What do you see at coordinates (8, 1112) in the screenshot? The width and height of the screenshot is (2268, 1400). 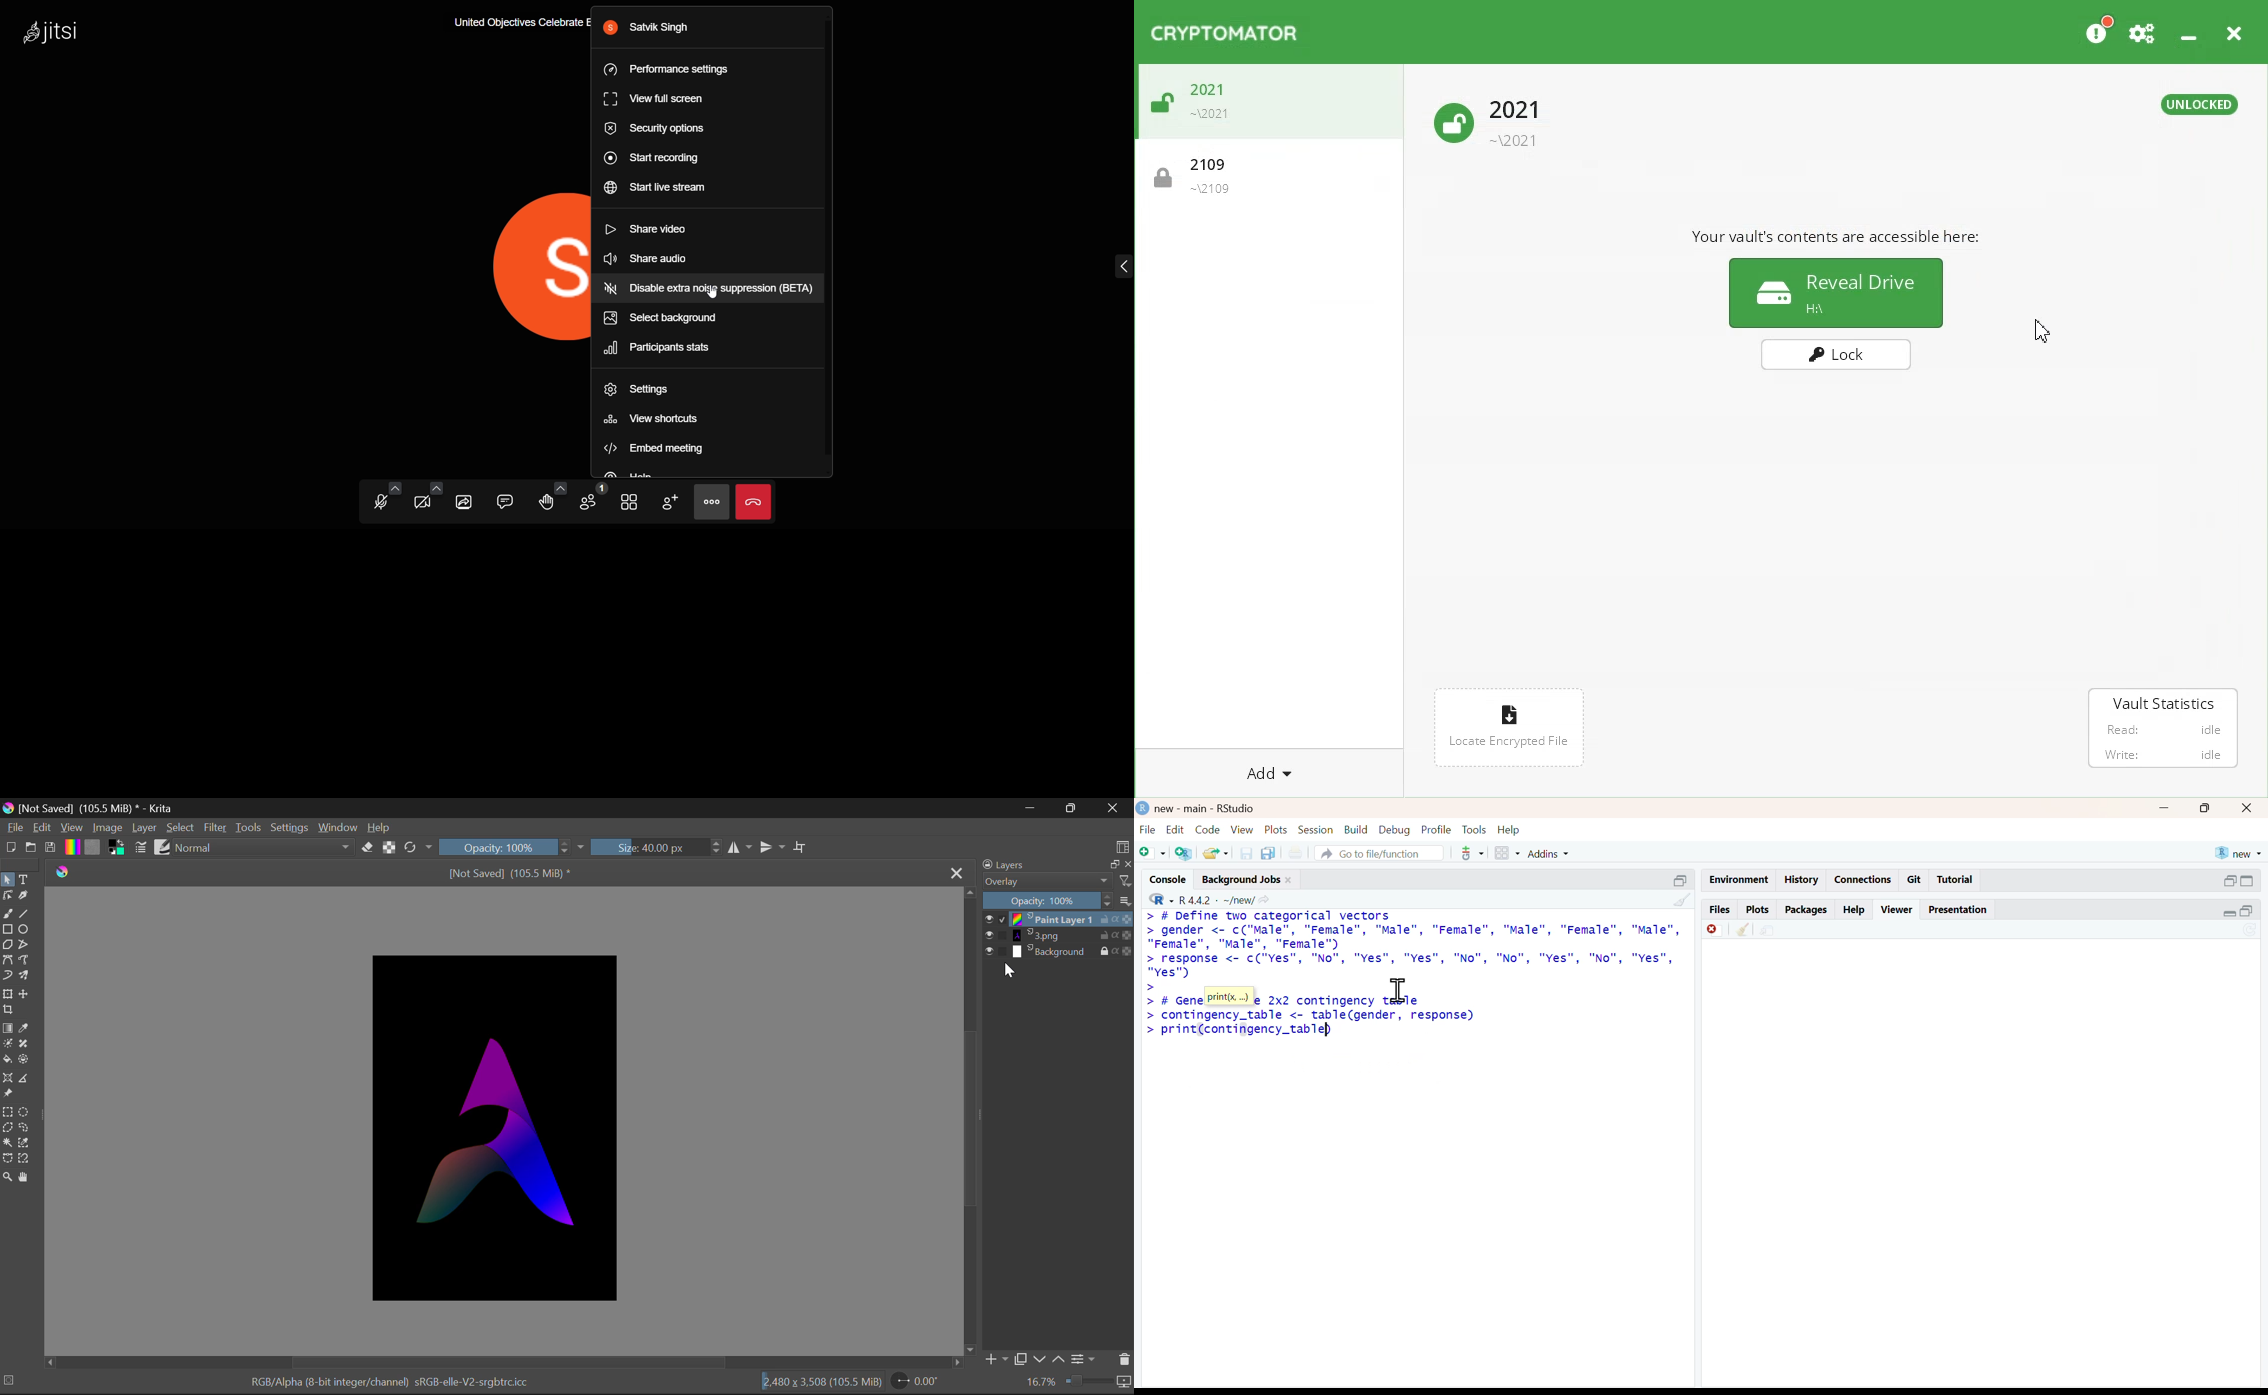 I see `Rectangle Selection` at bounding box center [8, 1112].